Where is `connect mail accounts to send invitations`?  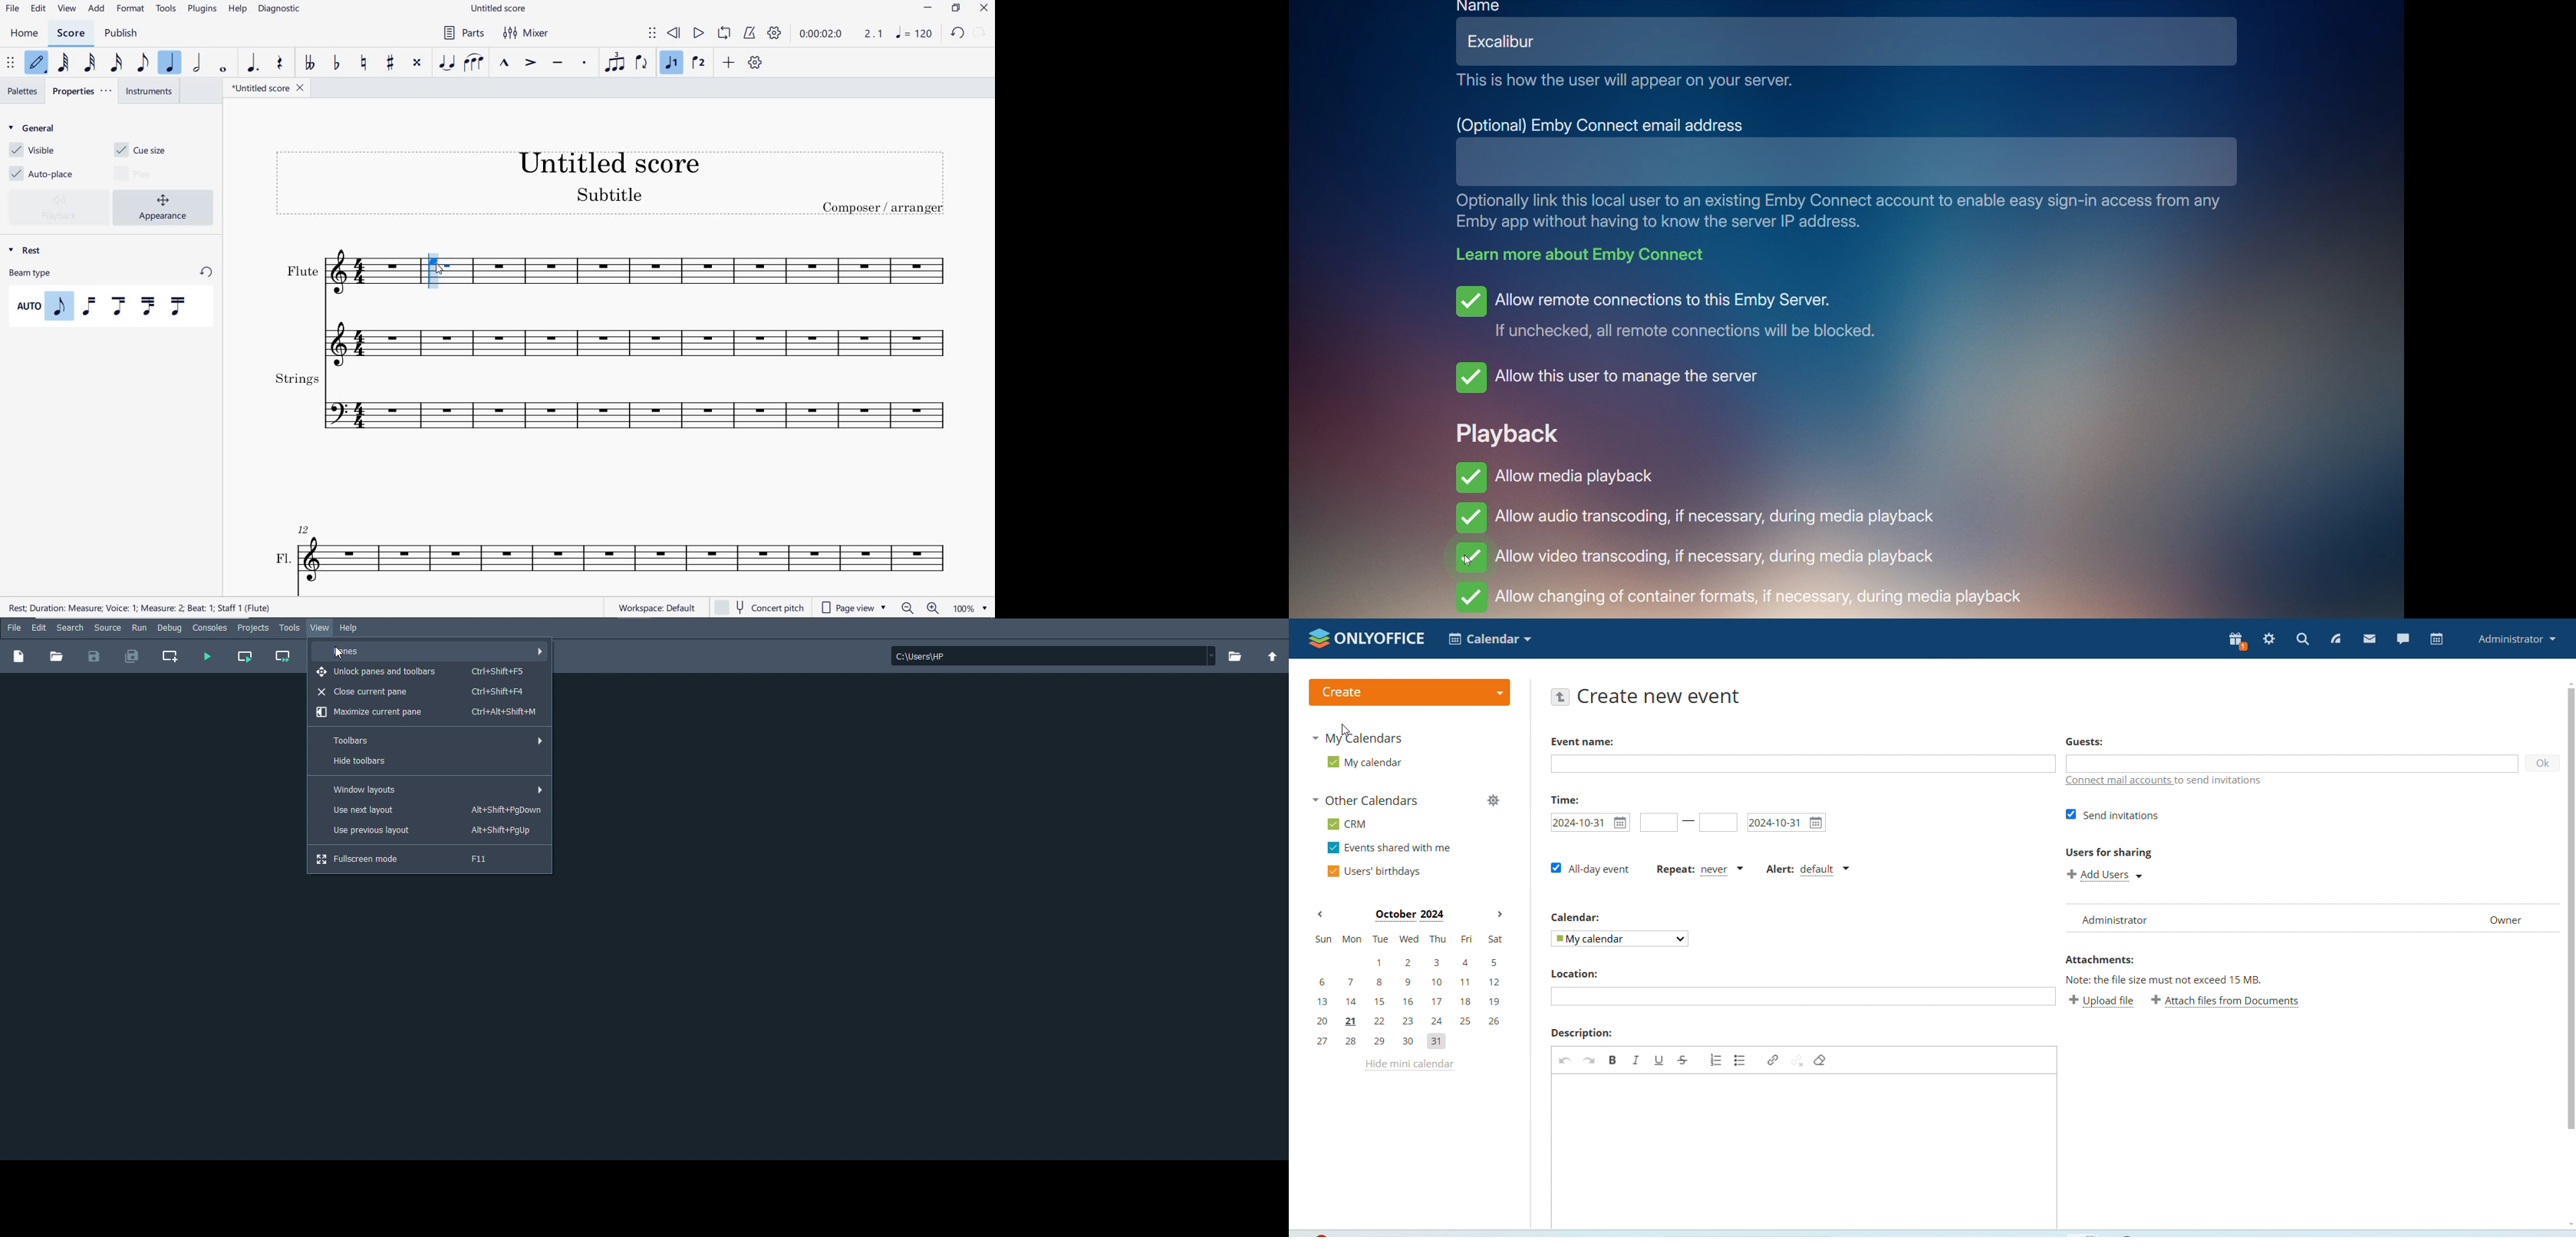 connect mail accounts to send invitations is located at coordinates (2167, 783).